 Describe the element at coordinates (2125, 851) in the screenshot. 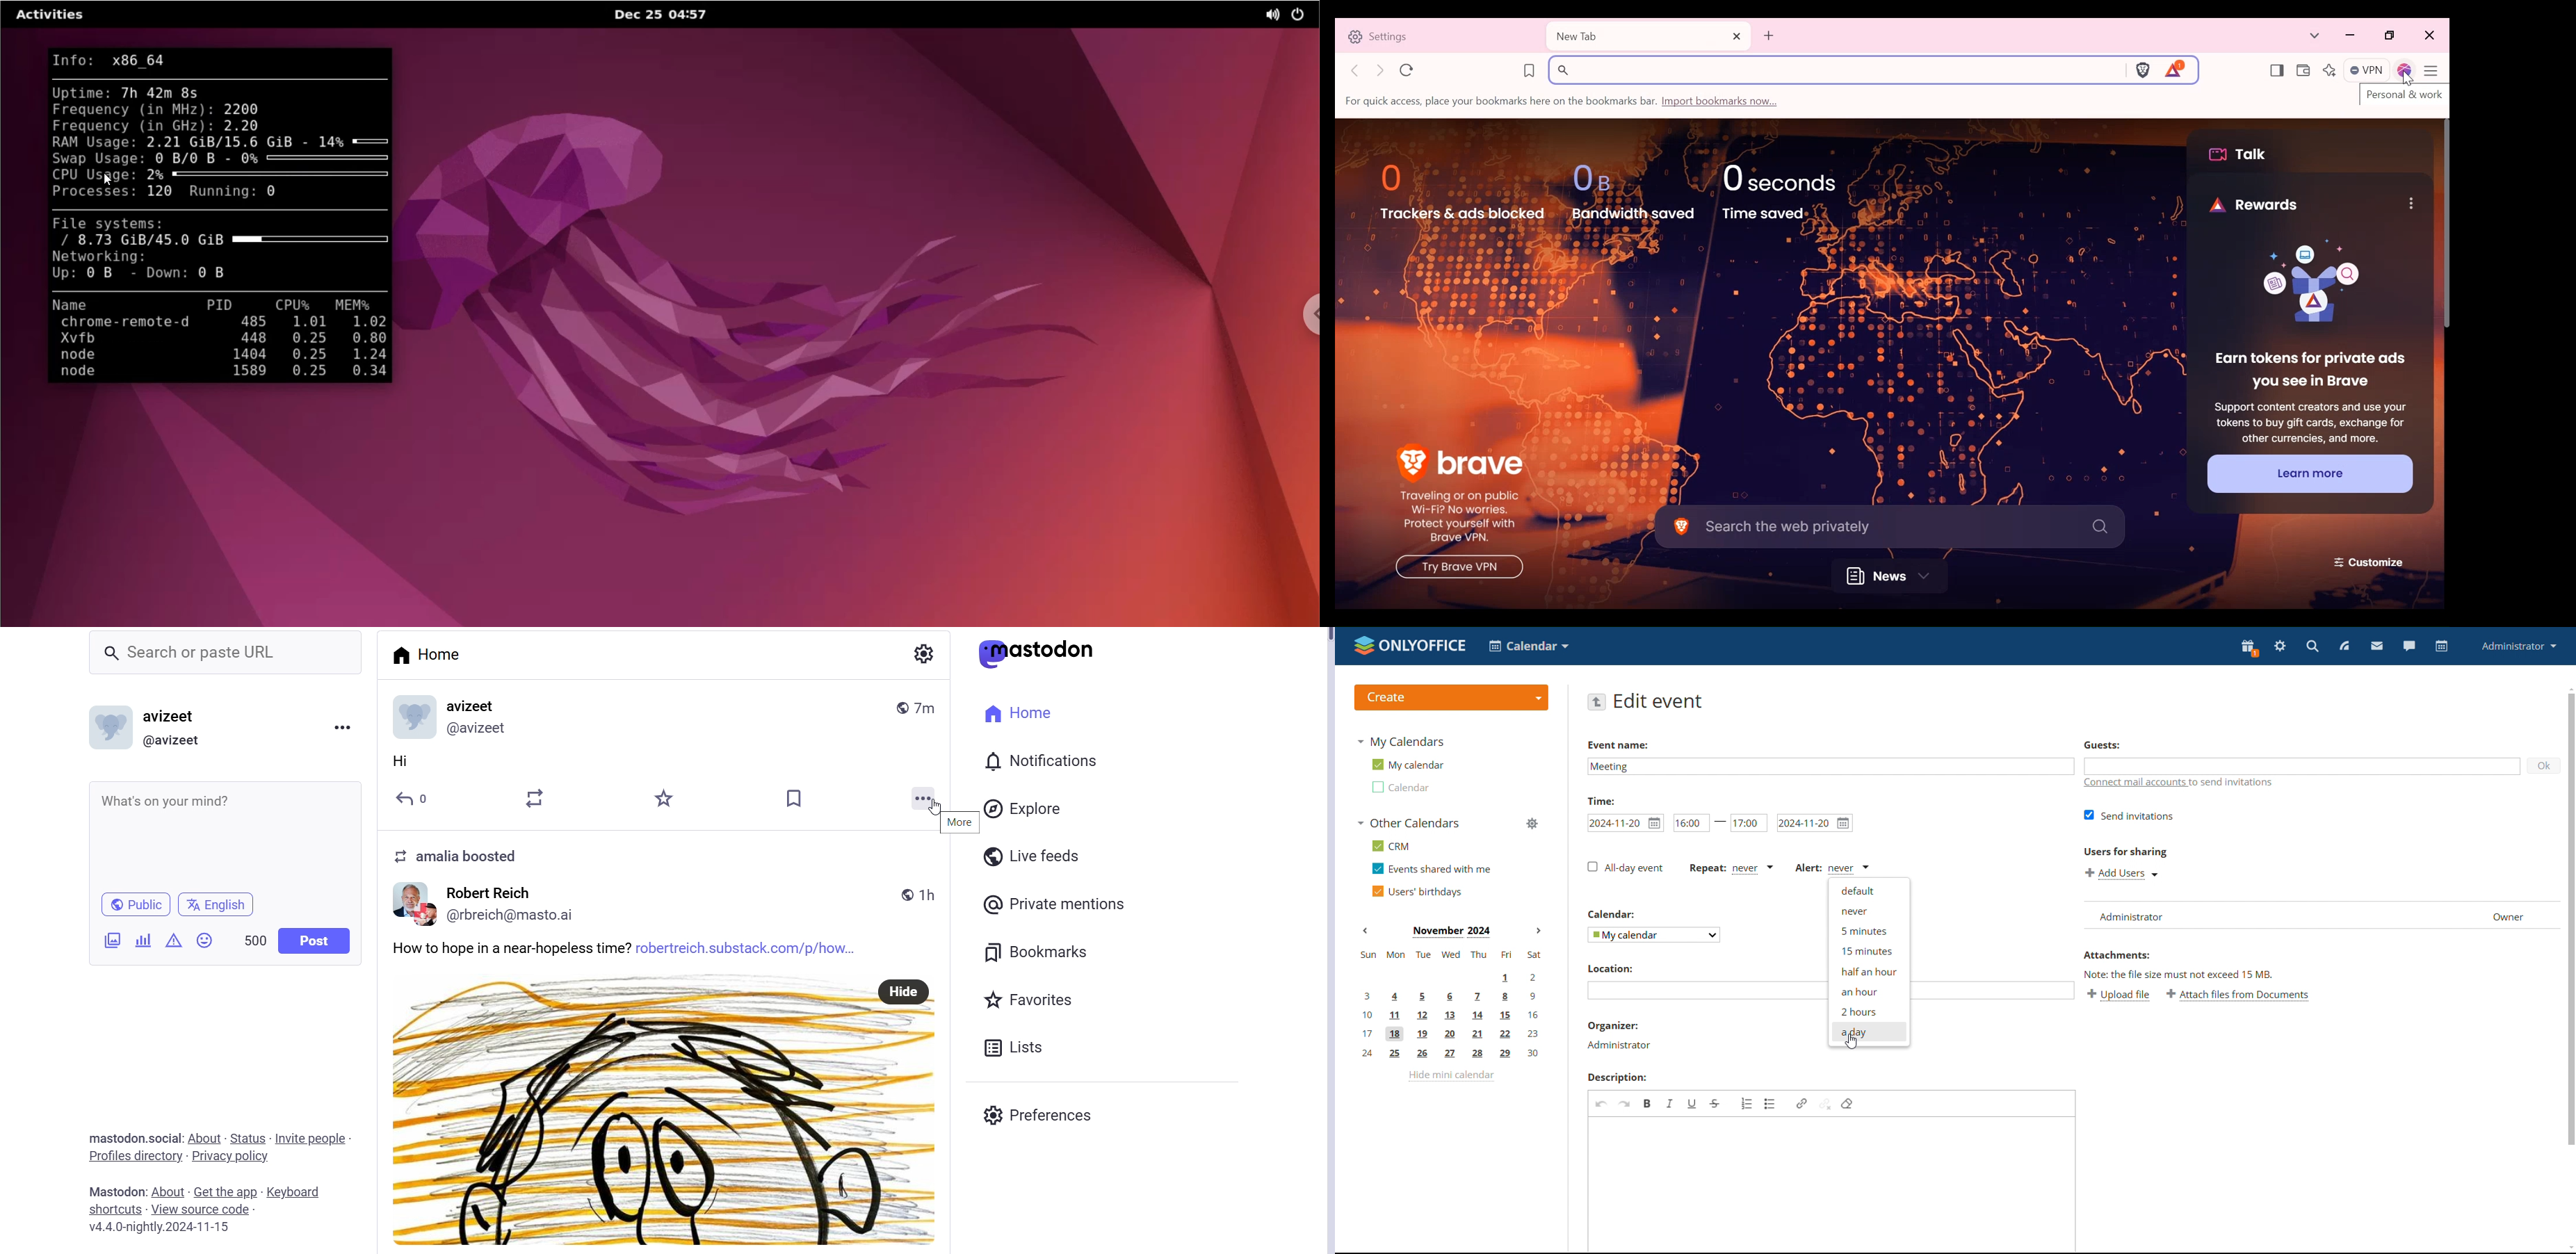

I see `Users for sharing` at that location.